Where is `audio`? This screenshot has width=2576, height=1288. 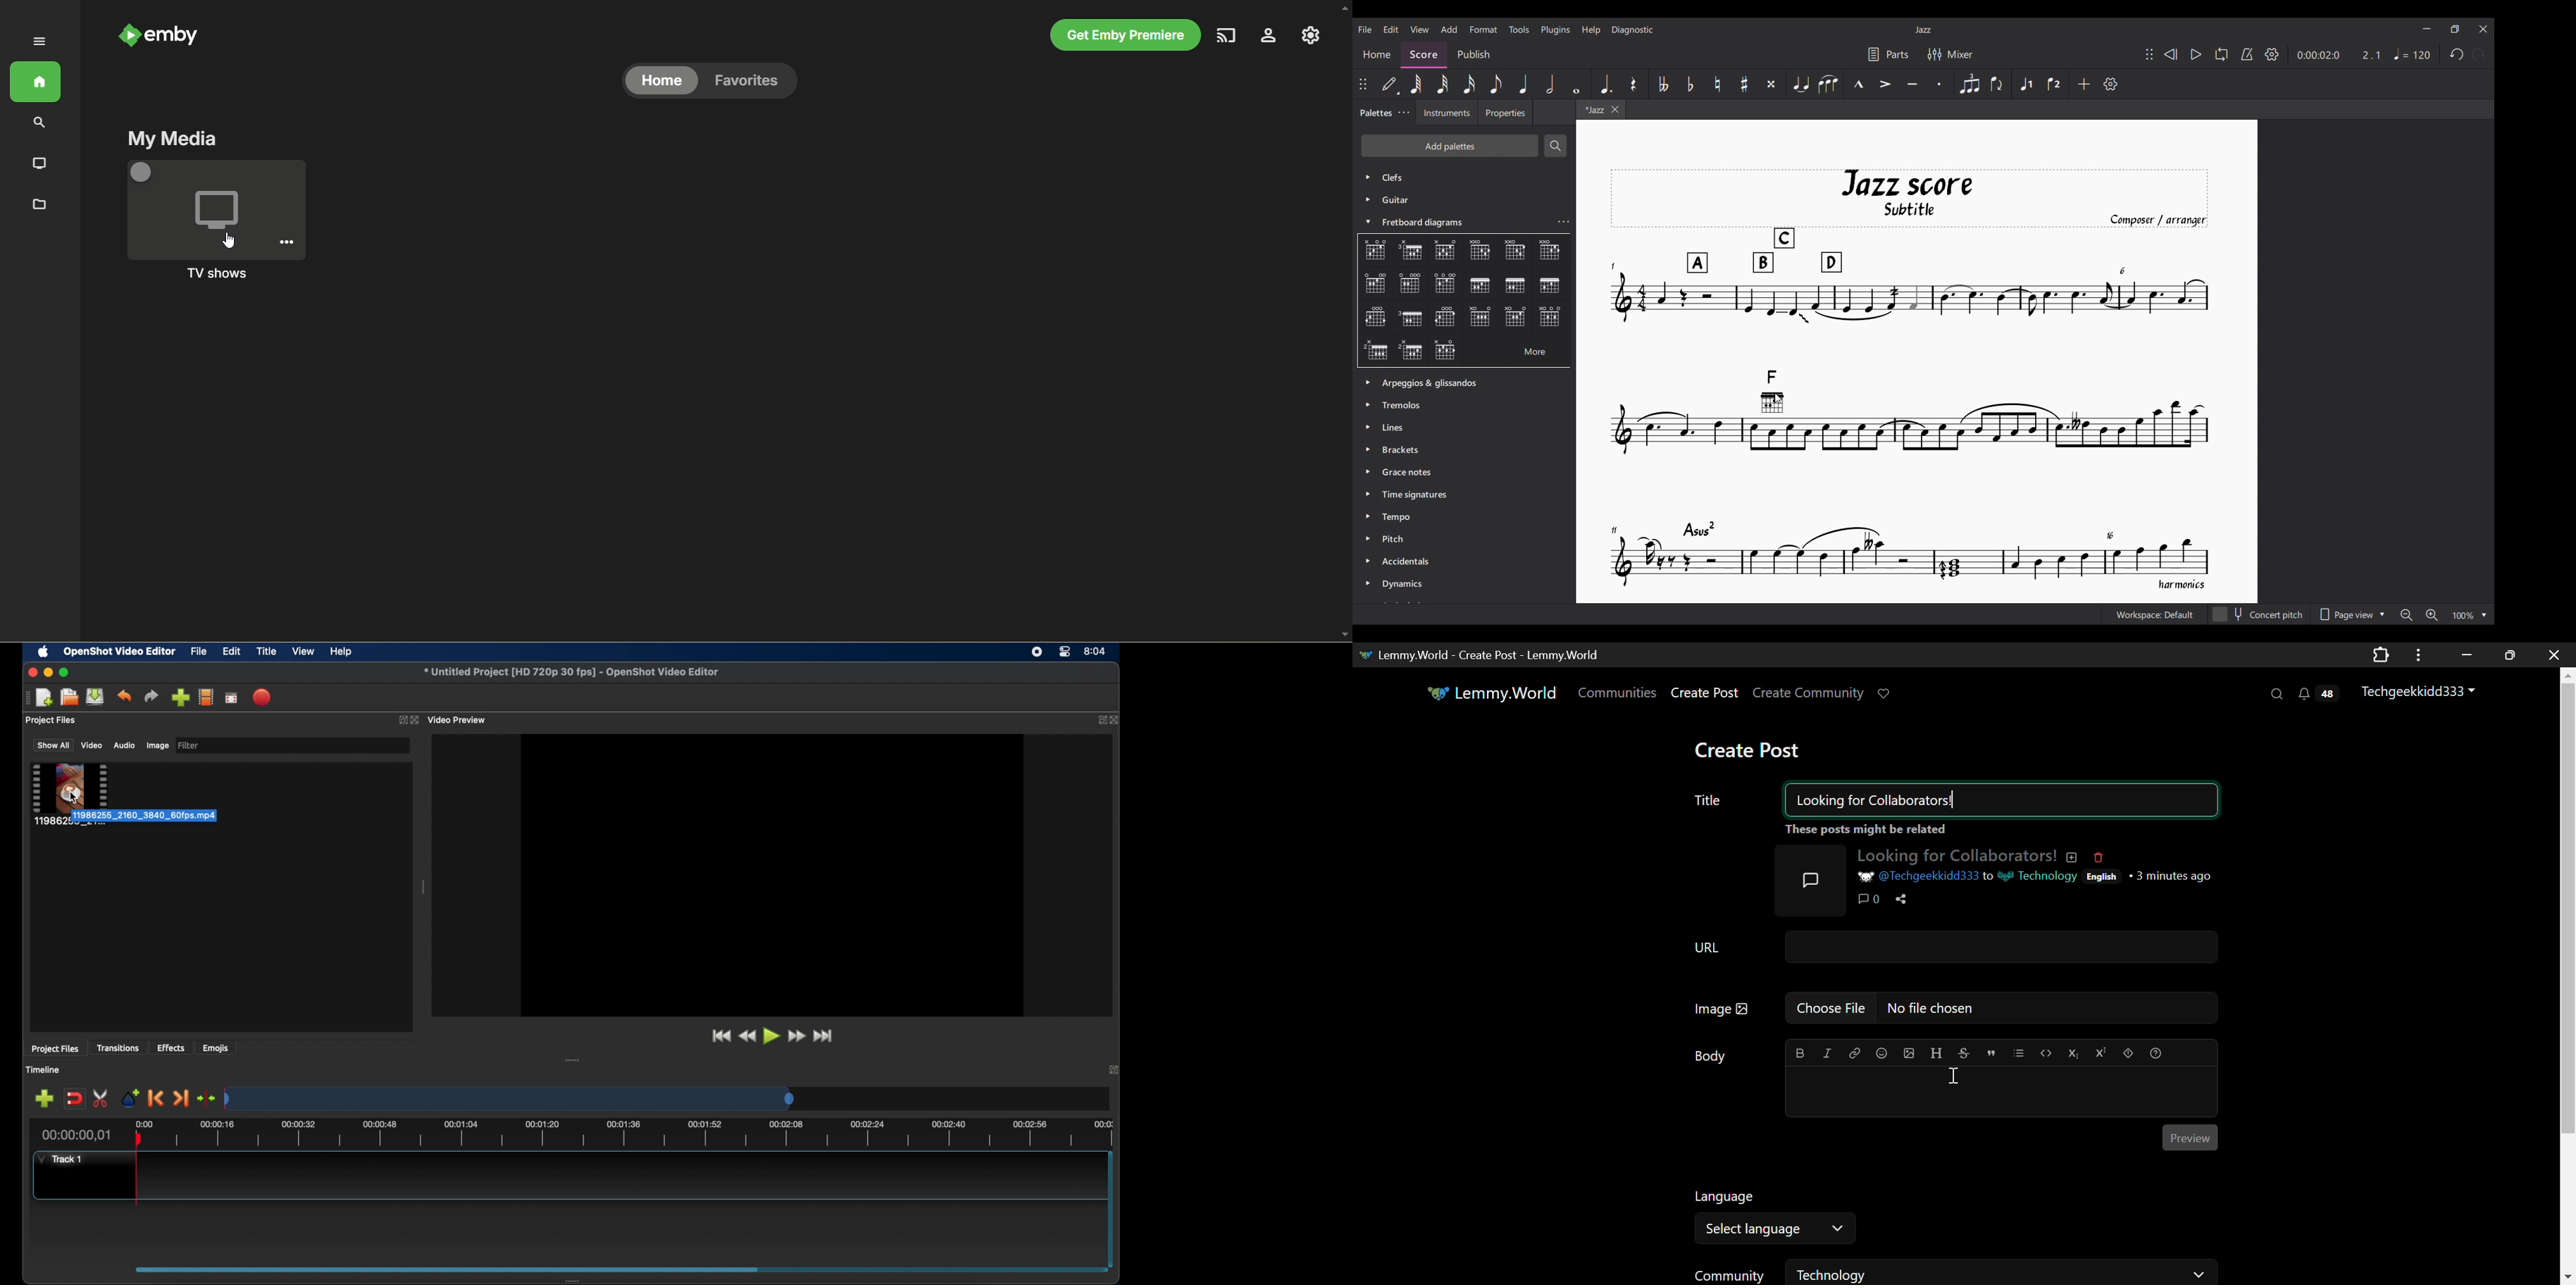
audio is located at coordinates (124, 745).